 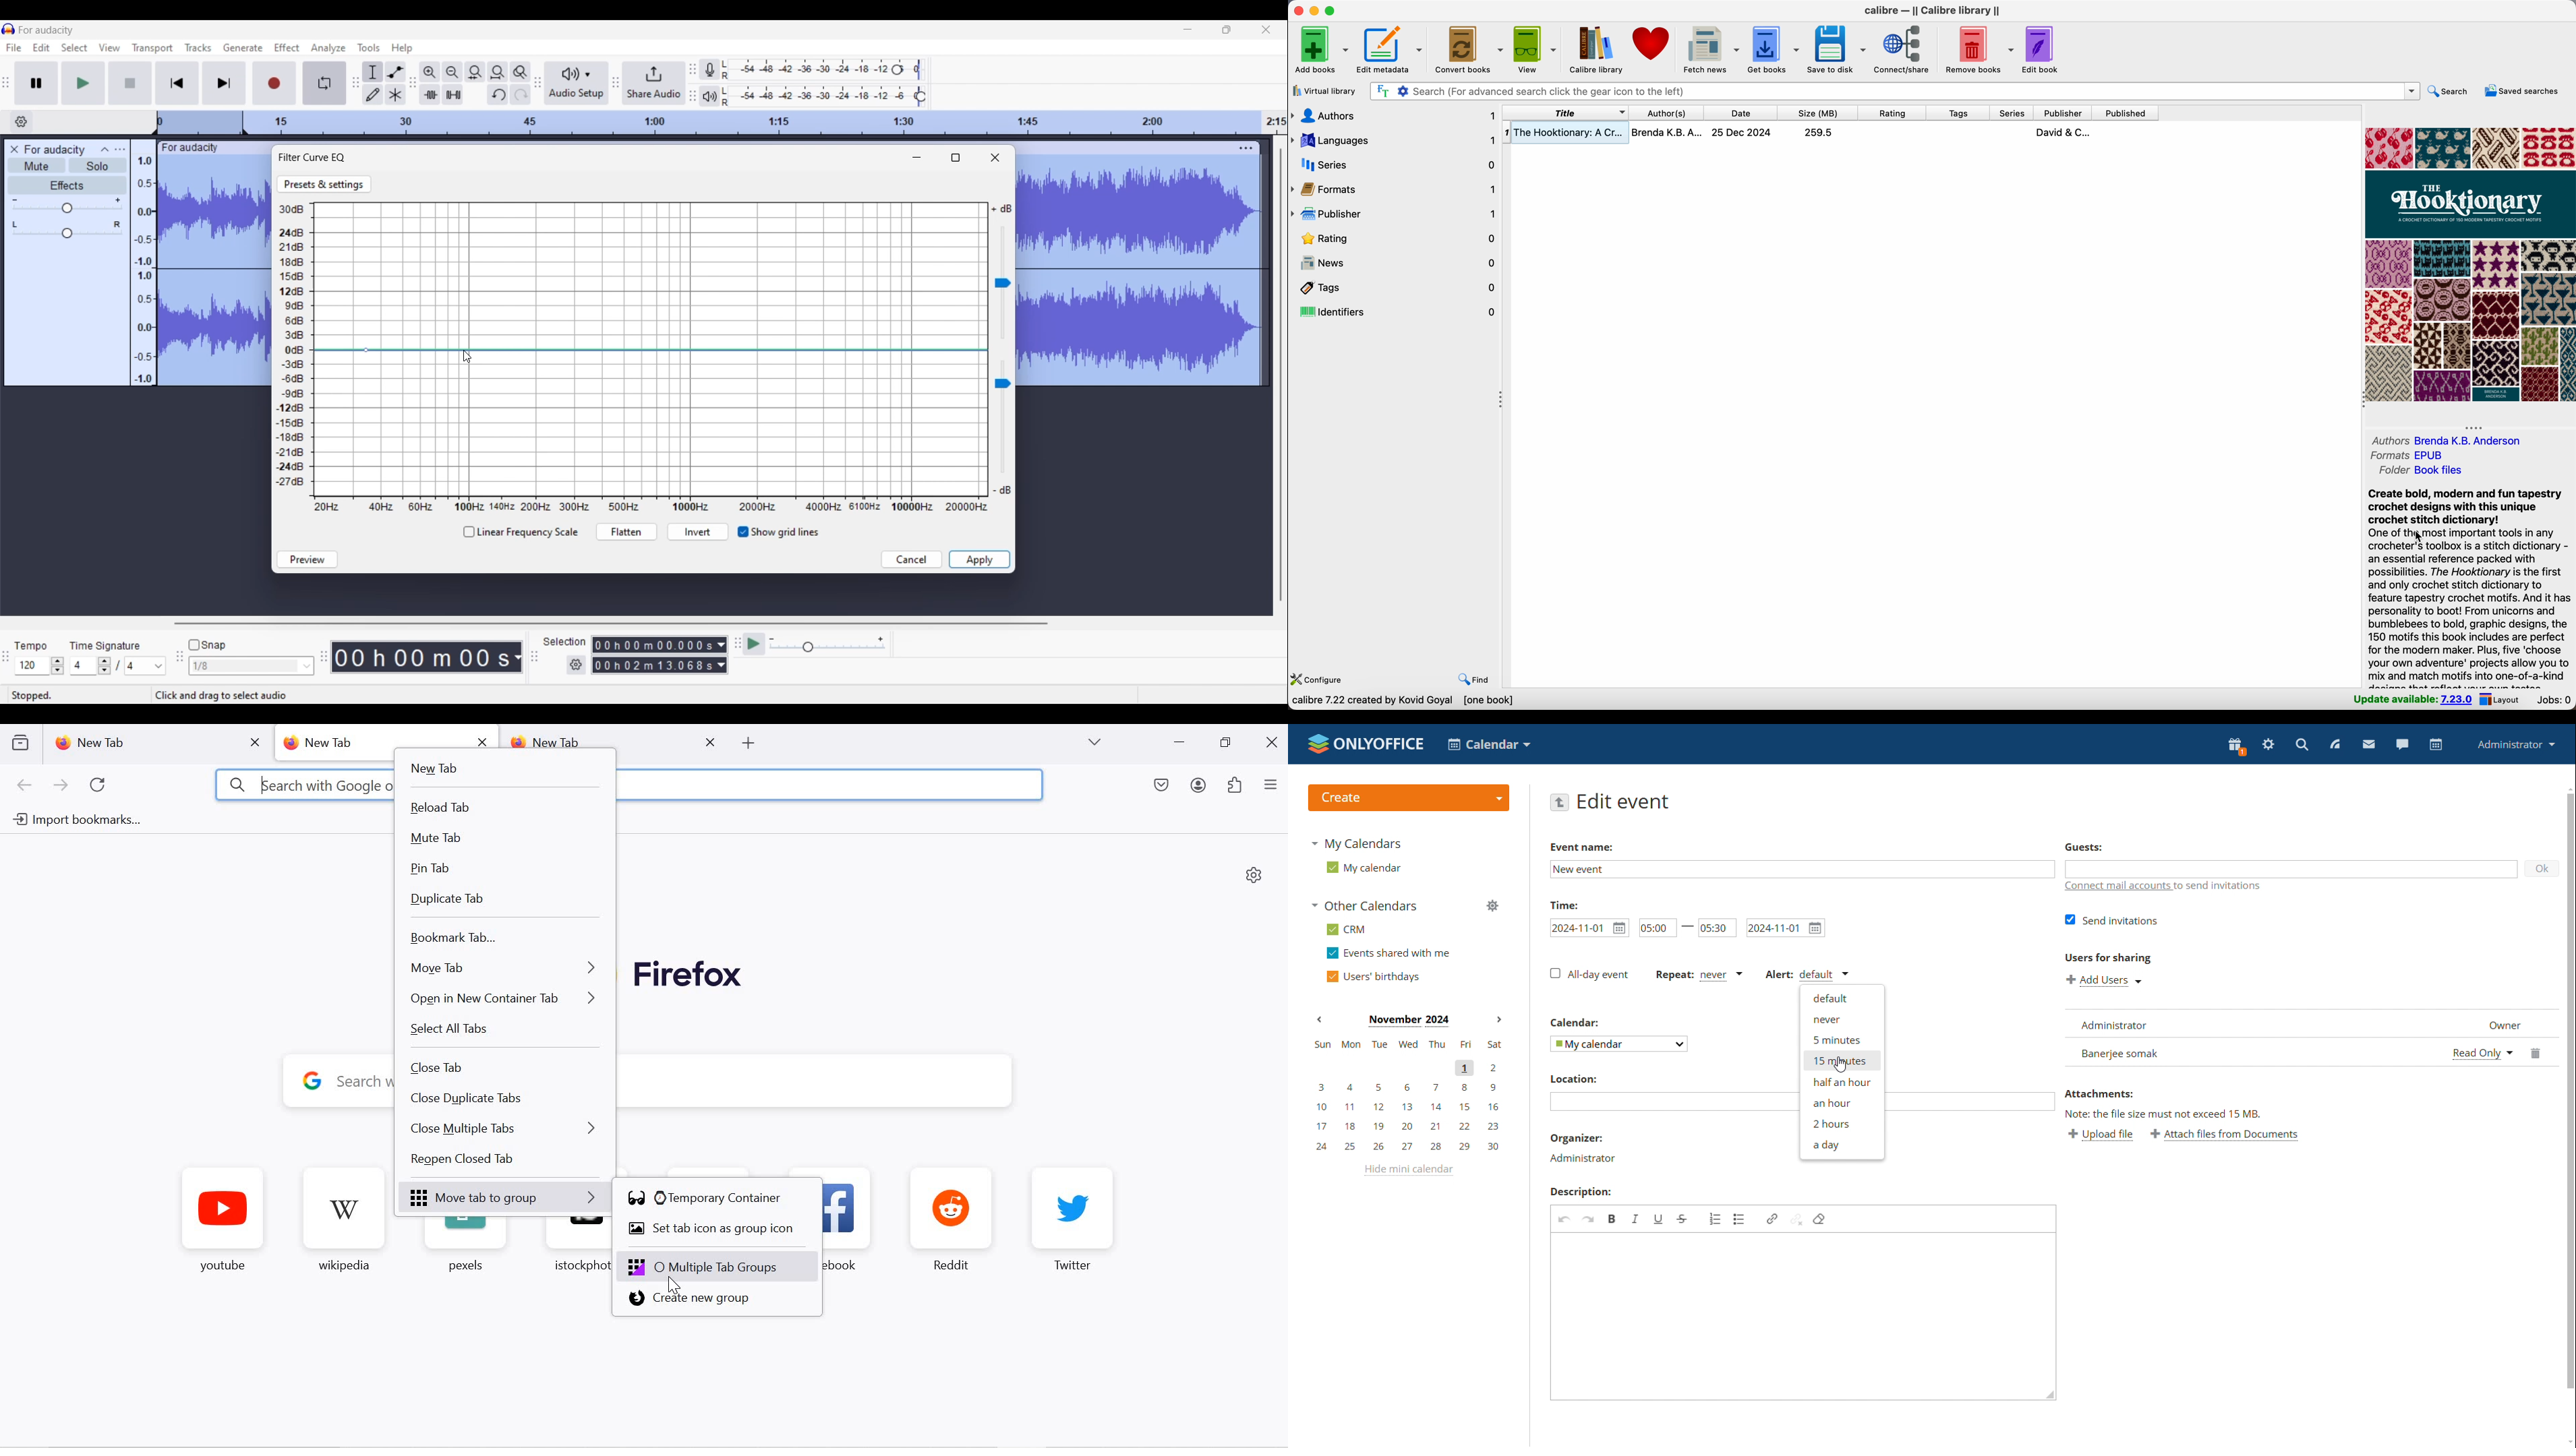 I want to click on fetch news, so click(x=1712, y=49).